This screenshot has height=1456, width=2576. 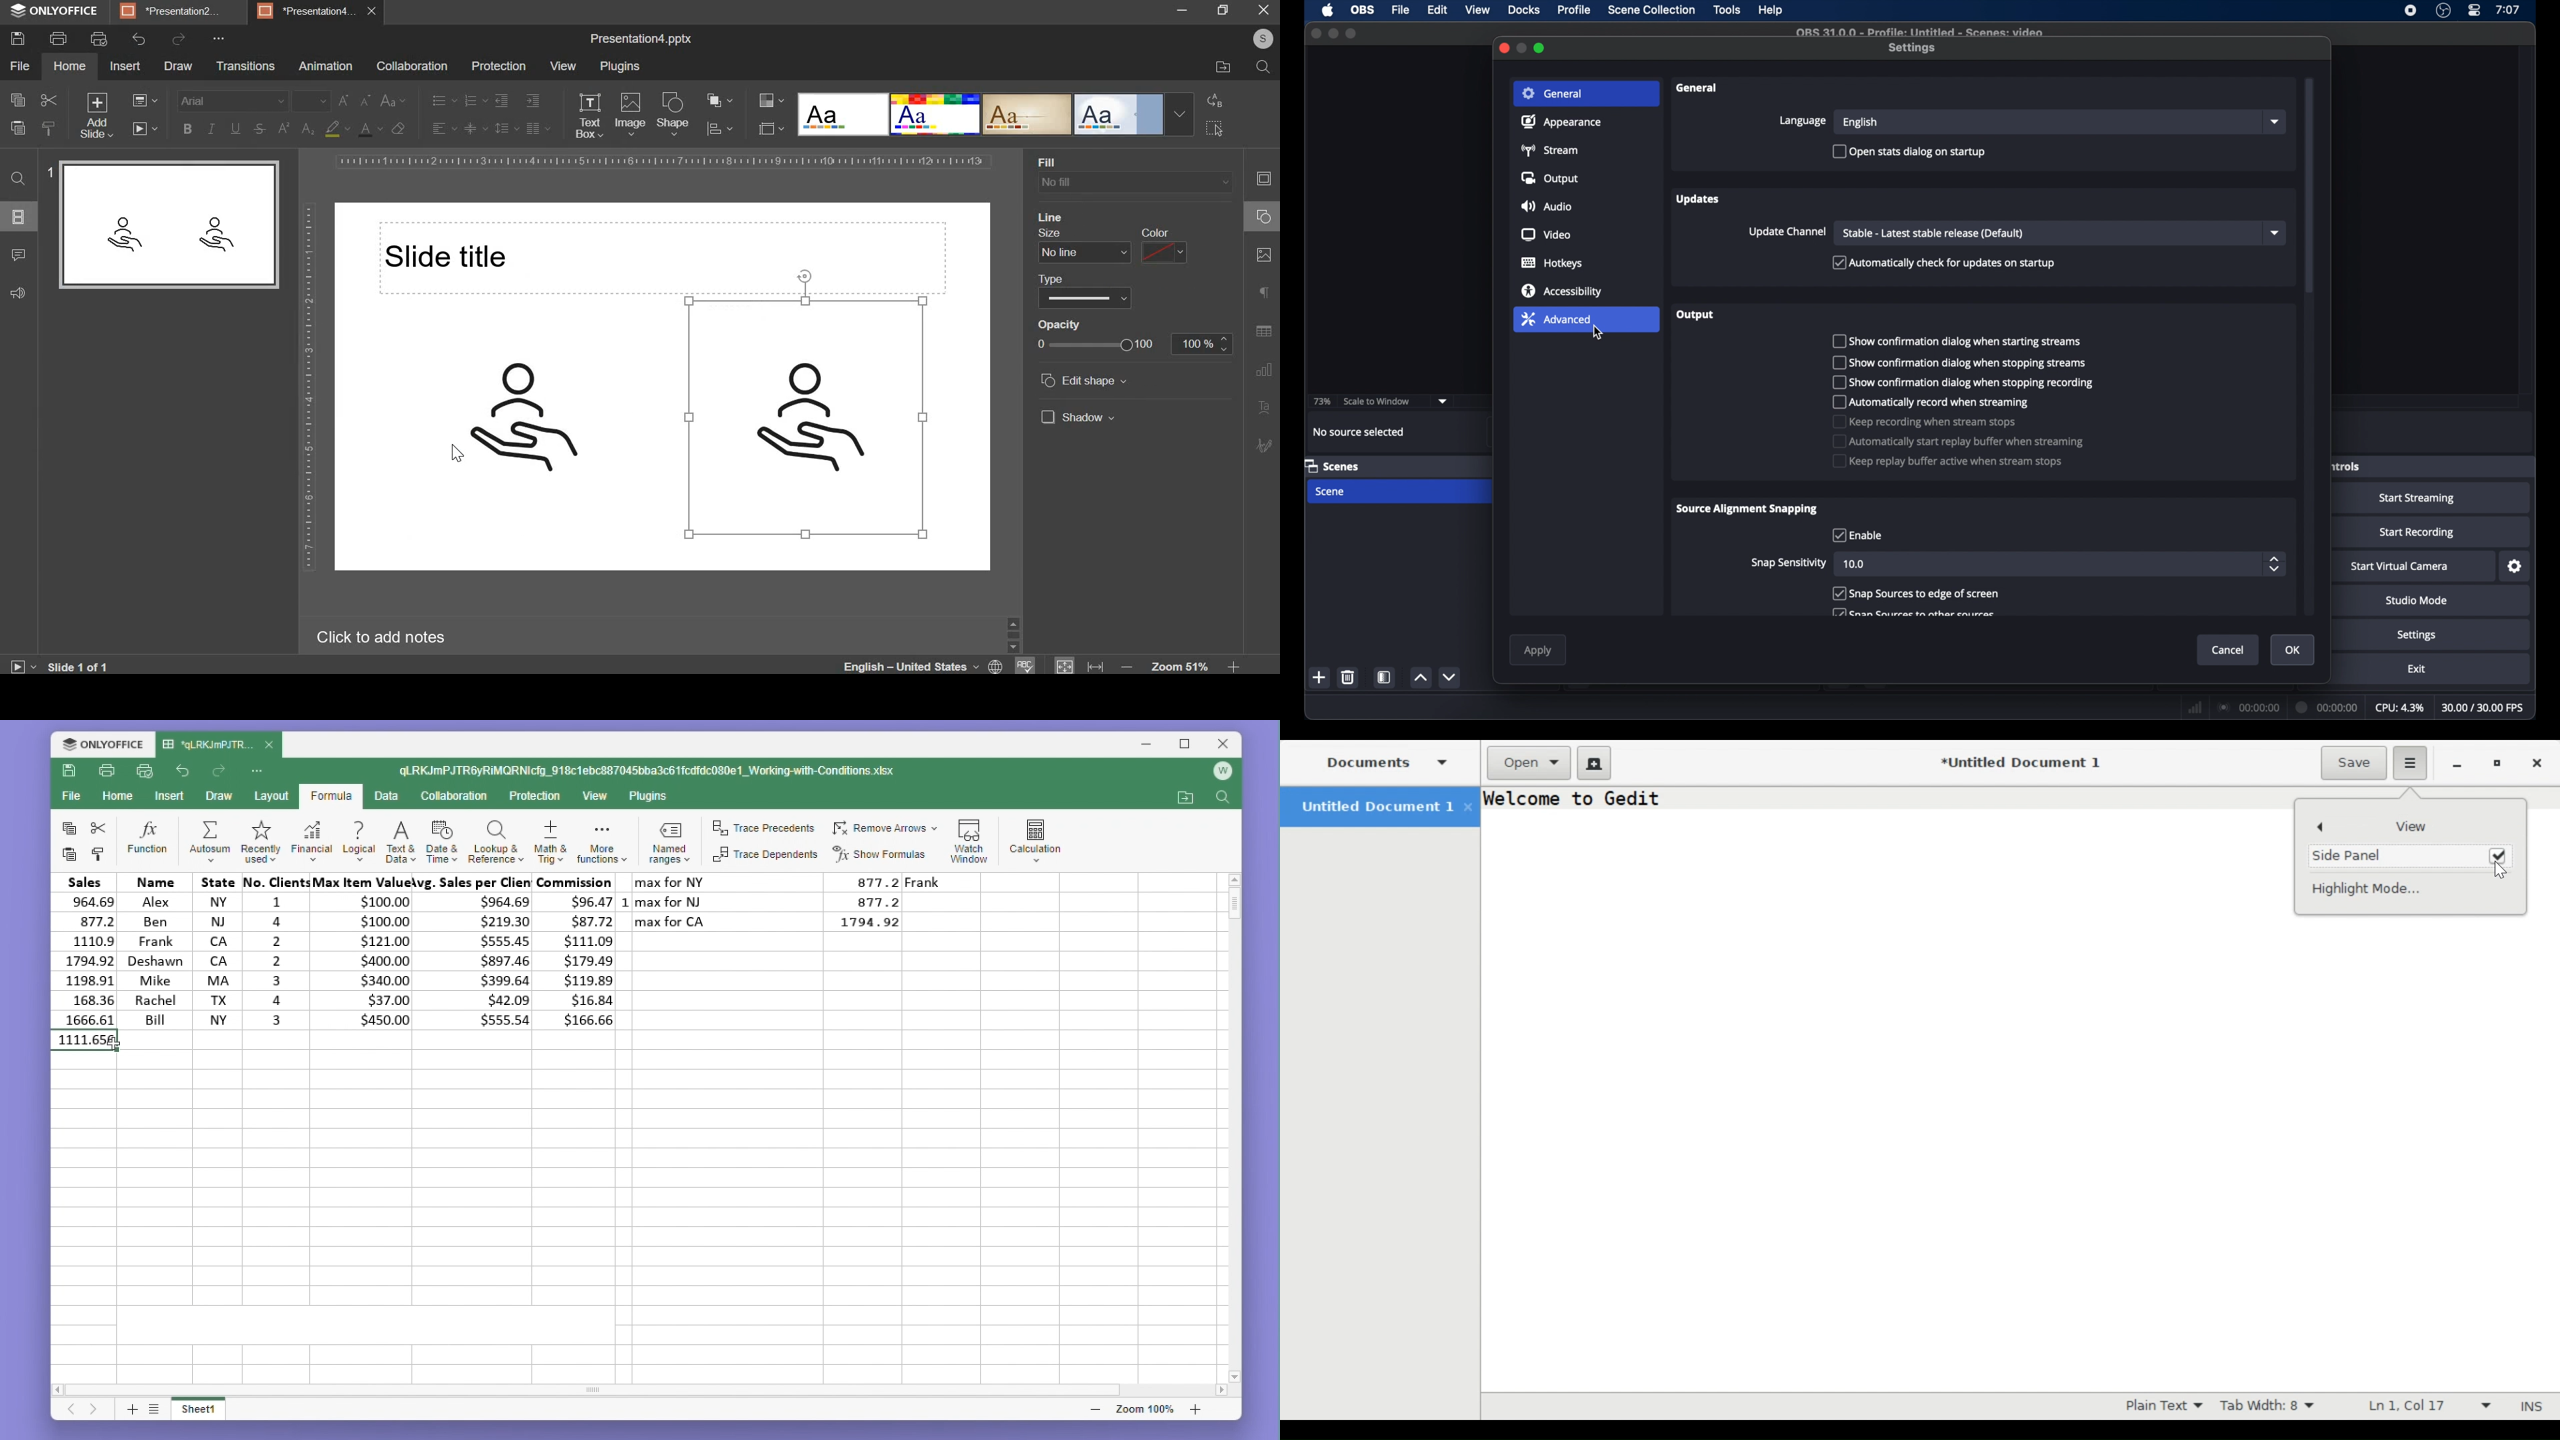 I want to click on settings, so click(x=2417, y=635).